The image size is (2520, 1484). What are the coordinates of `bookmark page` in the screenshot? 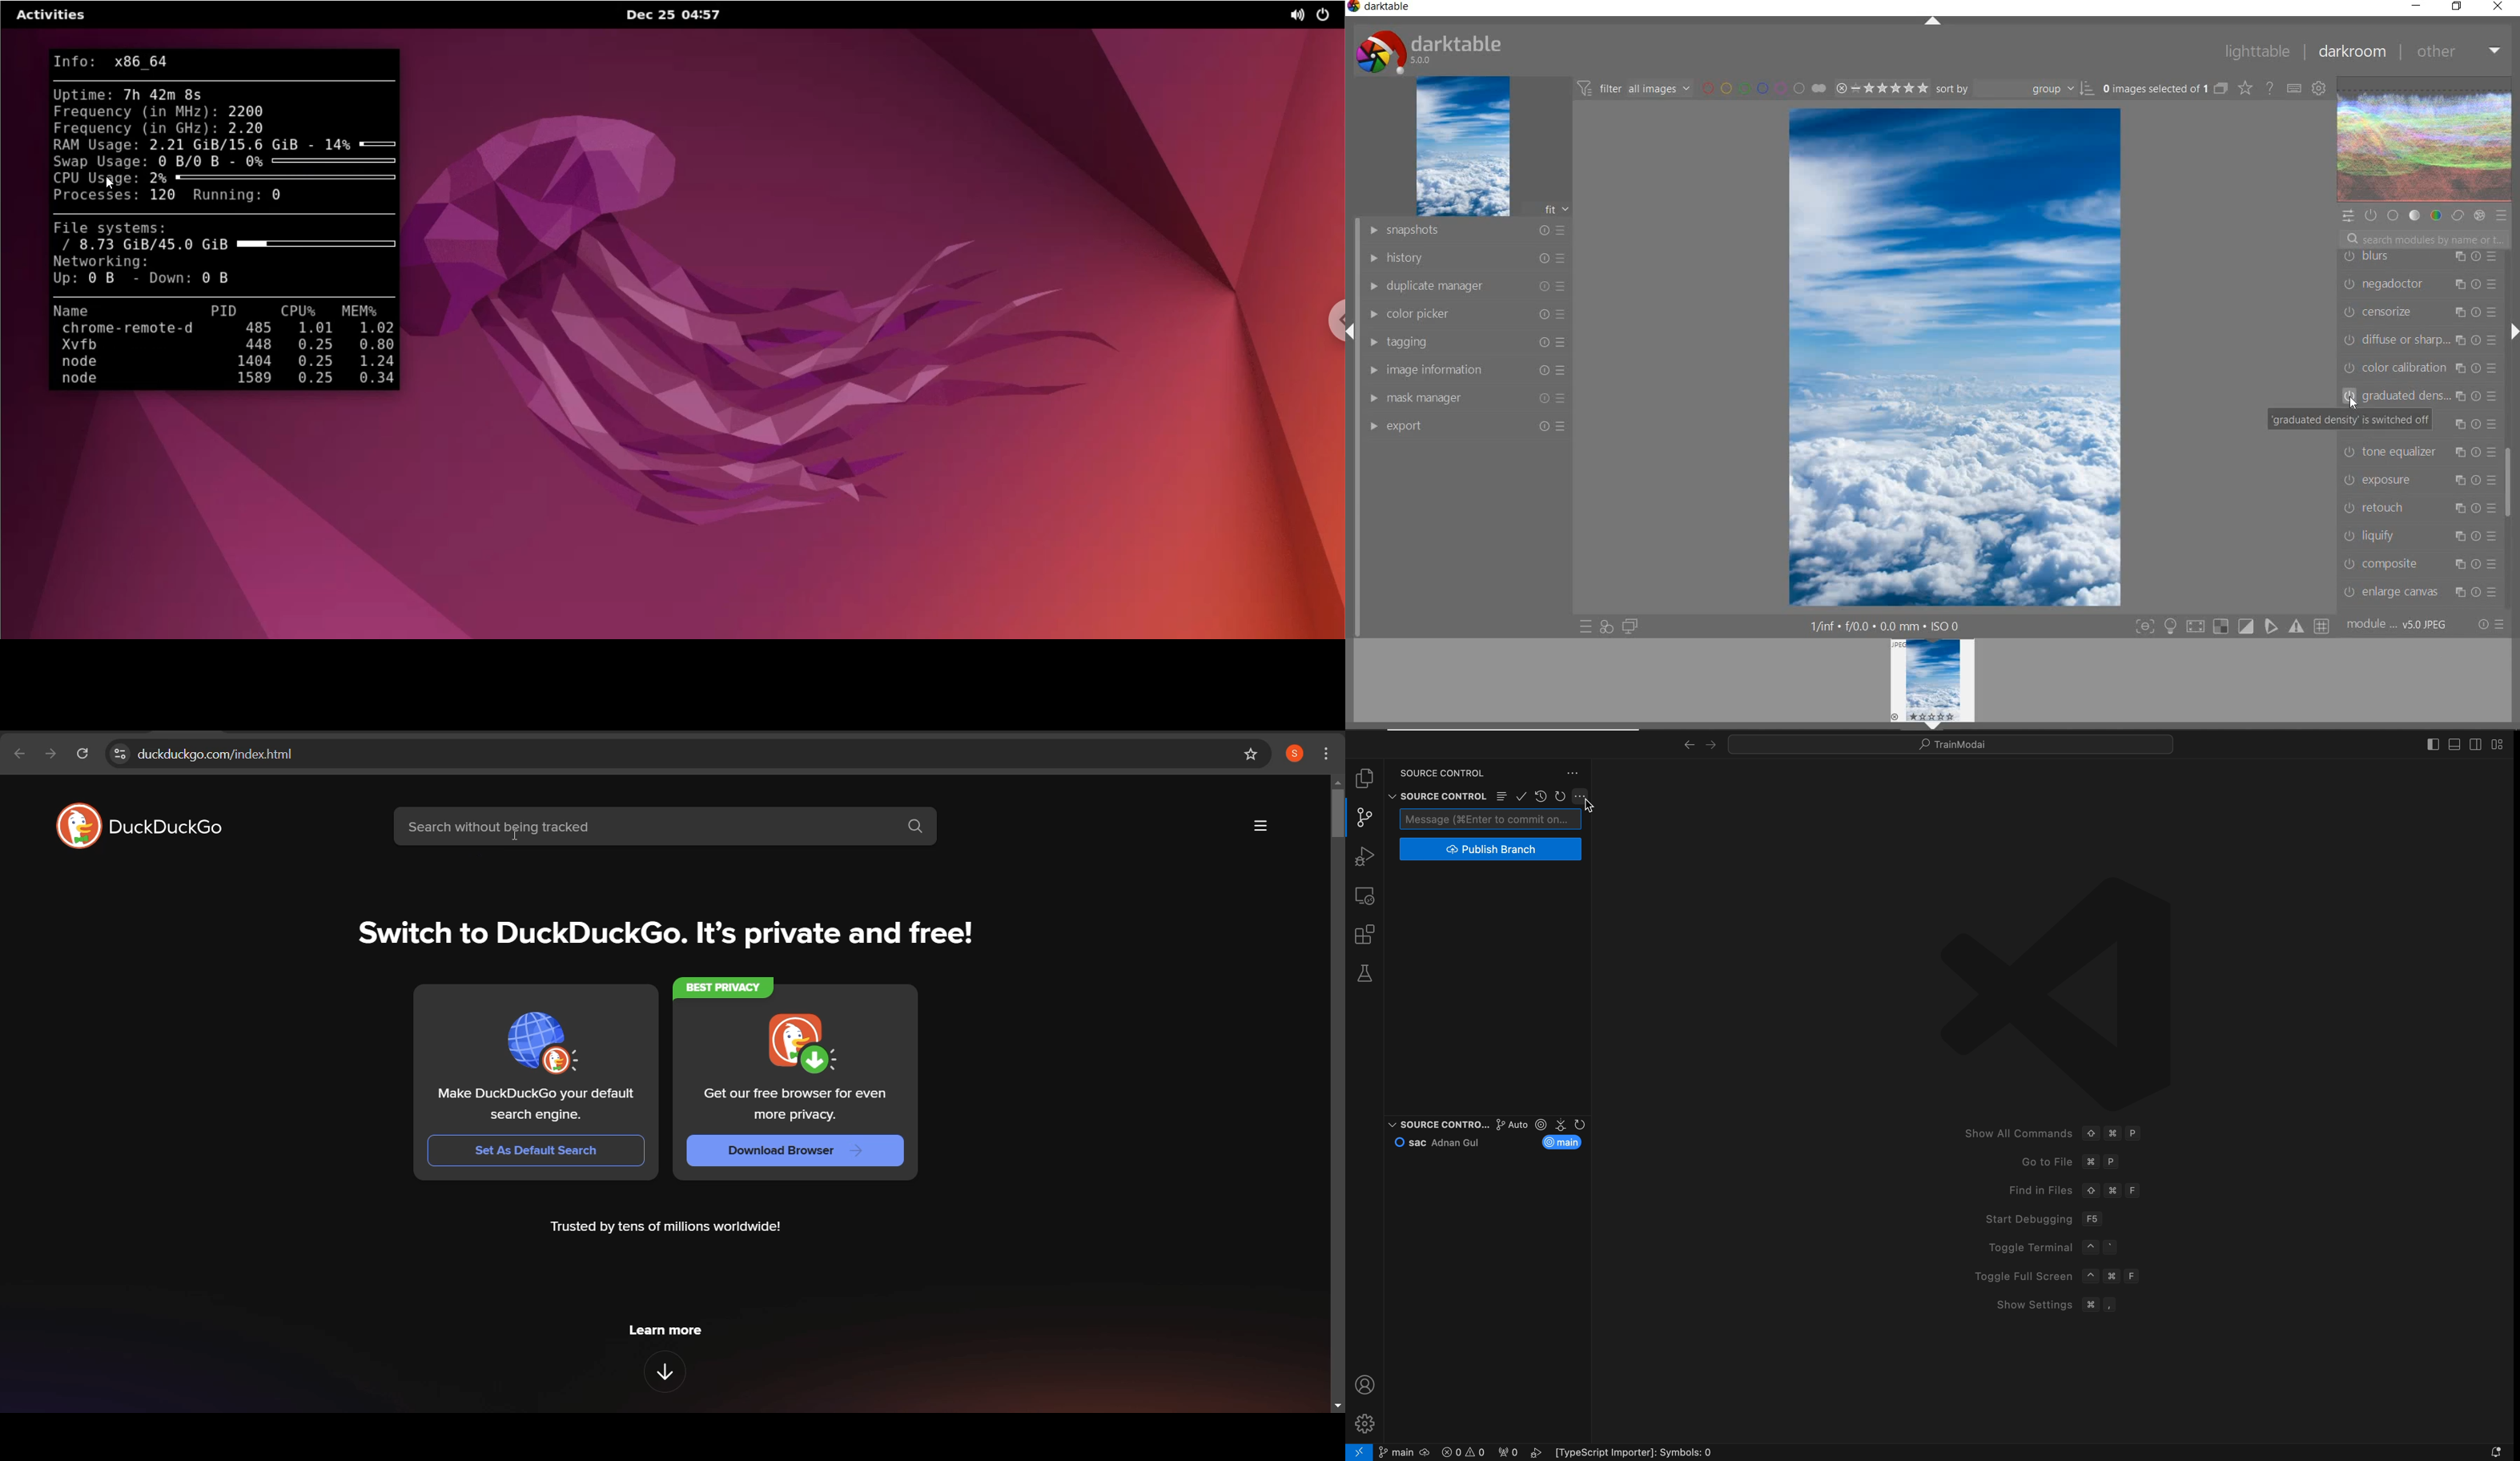 It's located at (1252, 754).